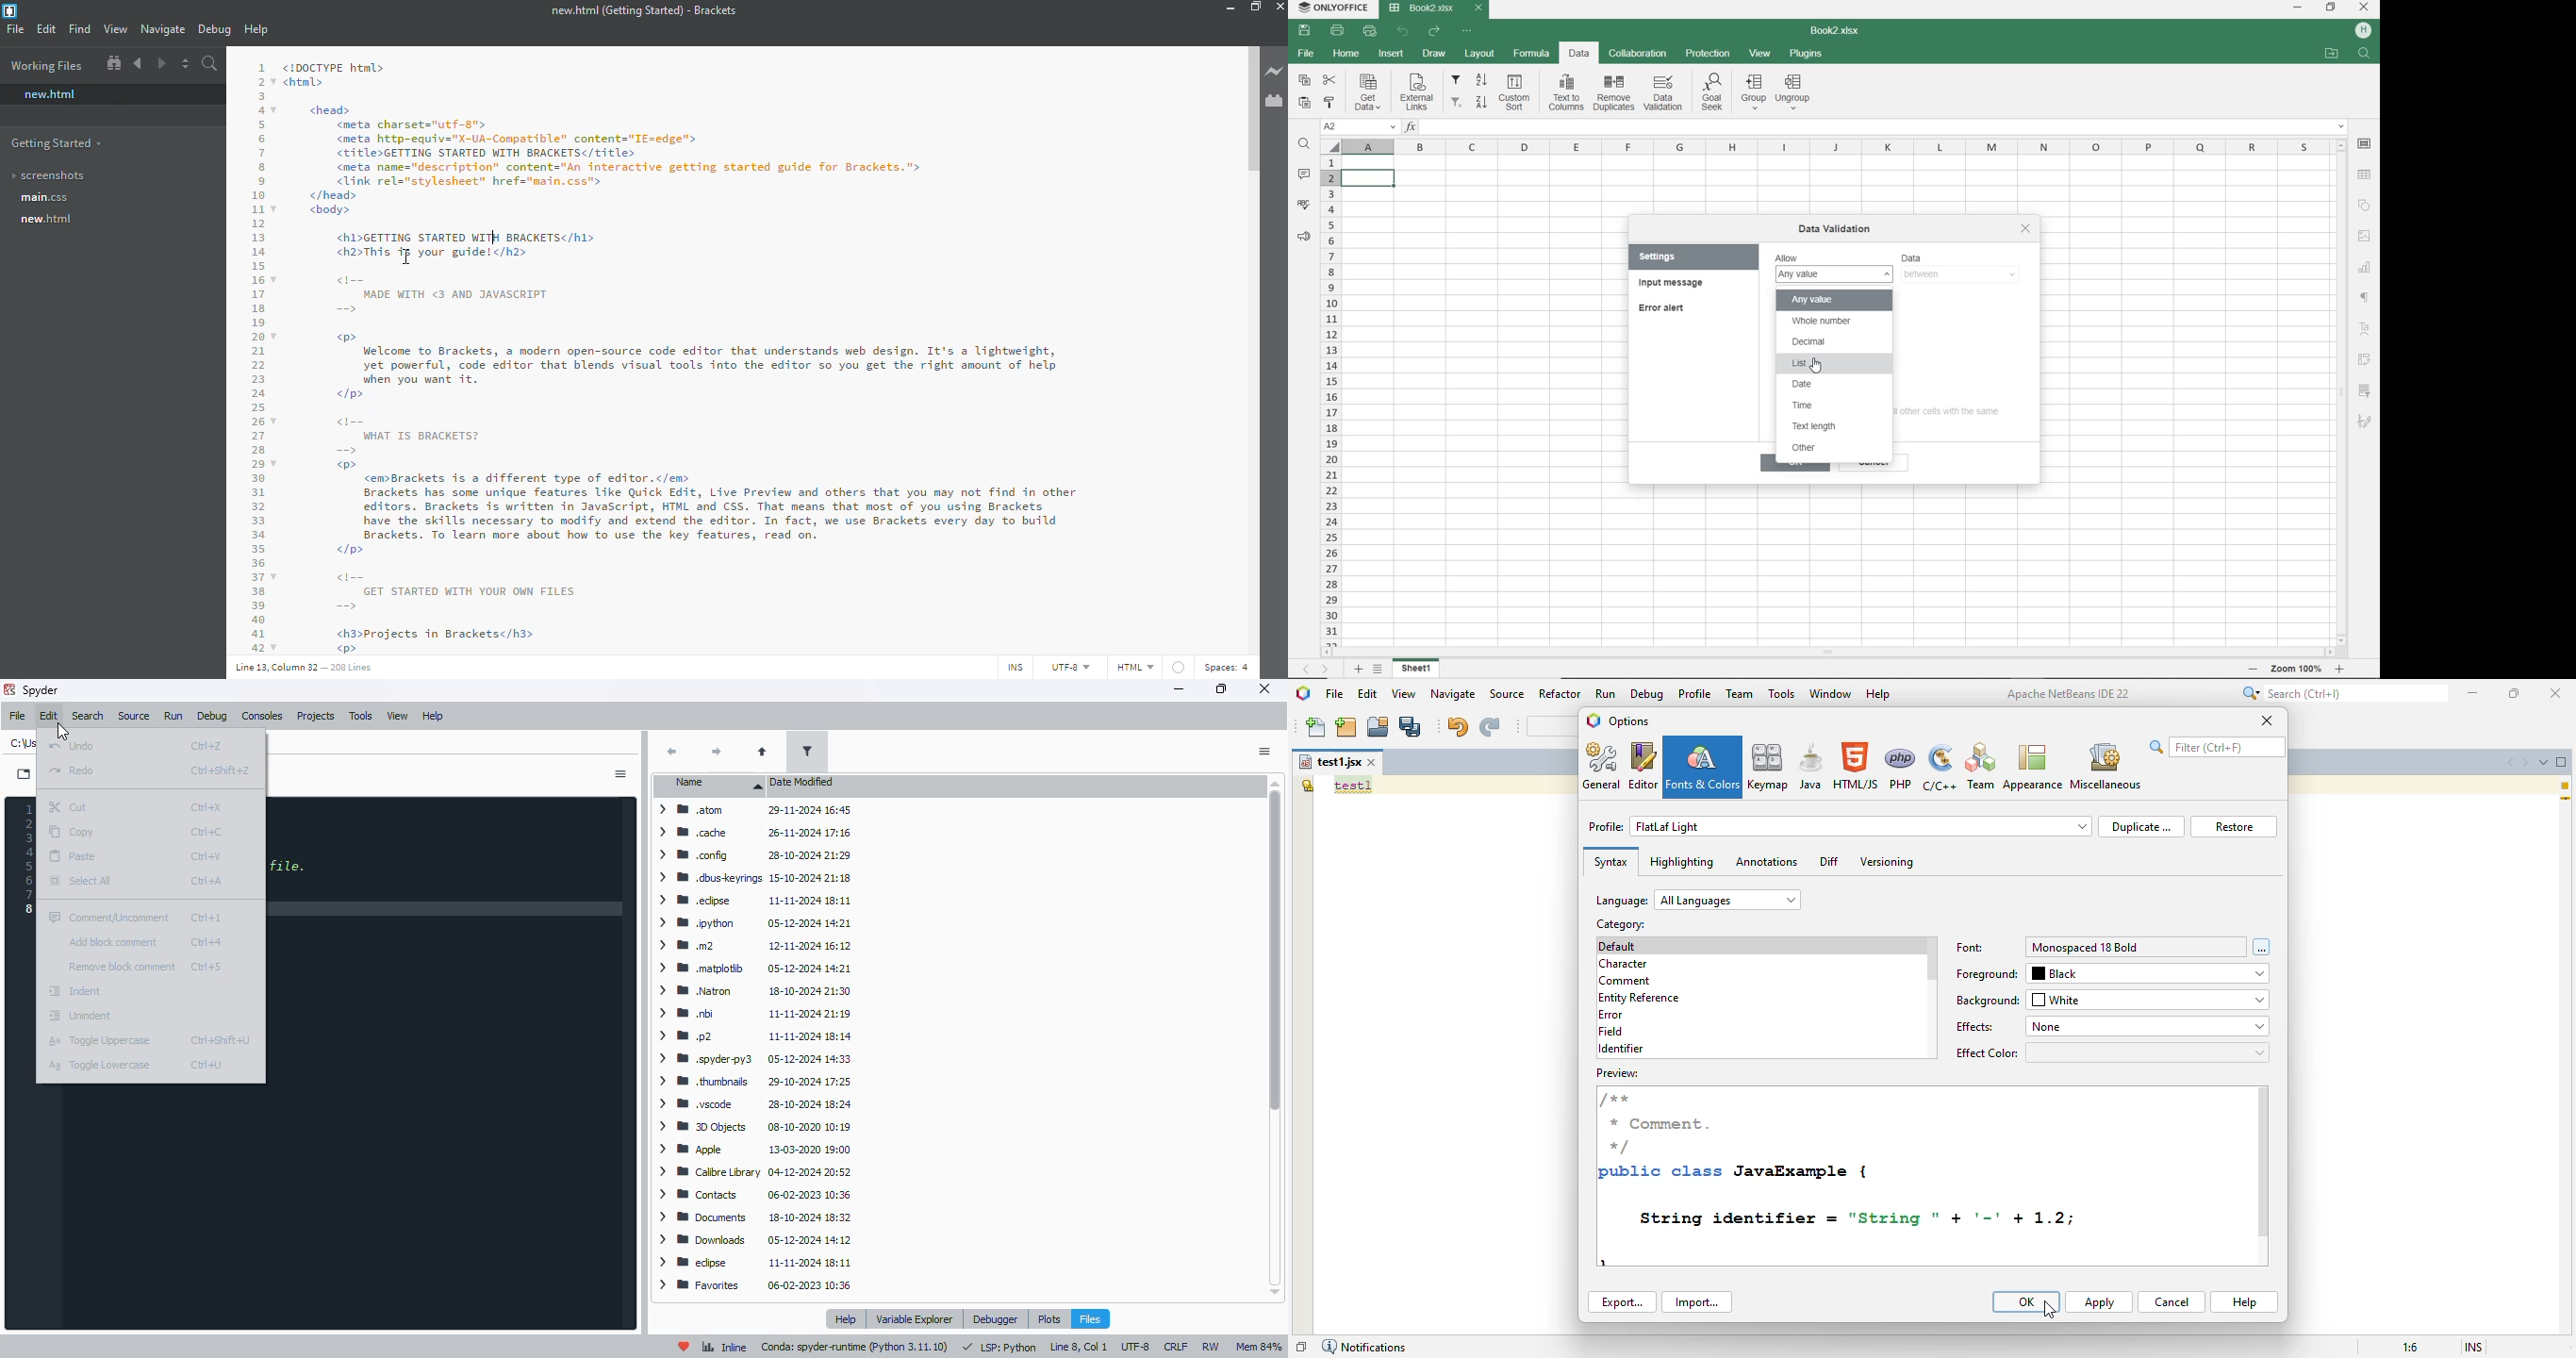 The width and height of the screenshot is (2576, 1372). I want to click on plots, so click(1049, 1318).